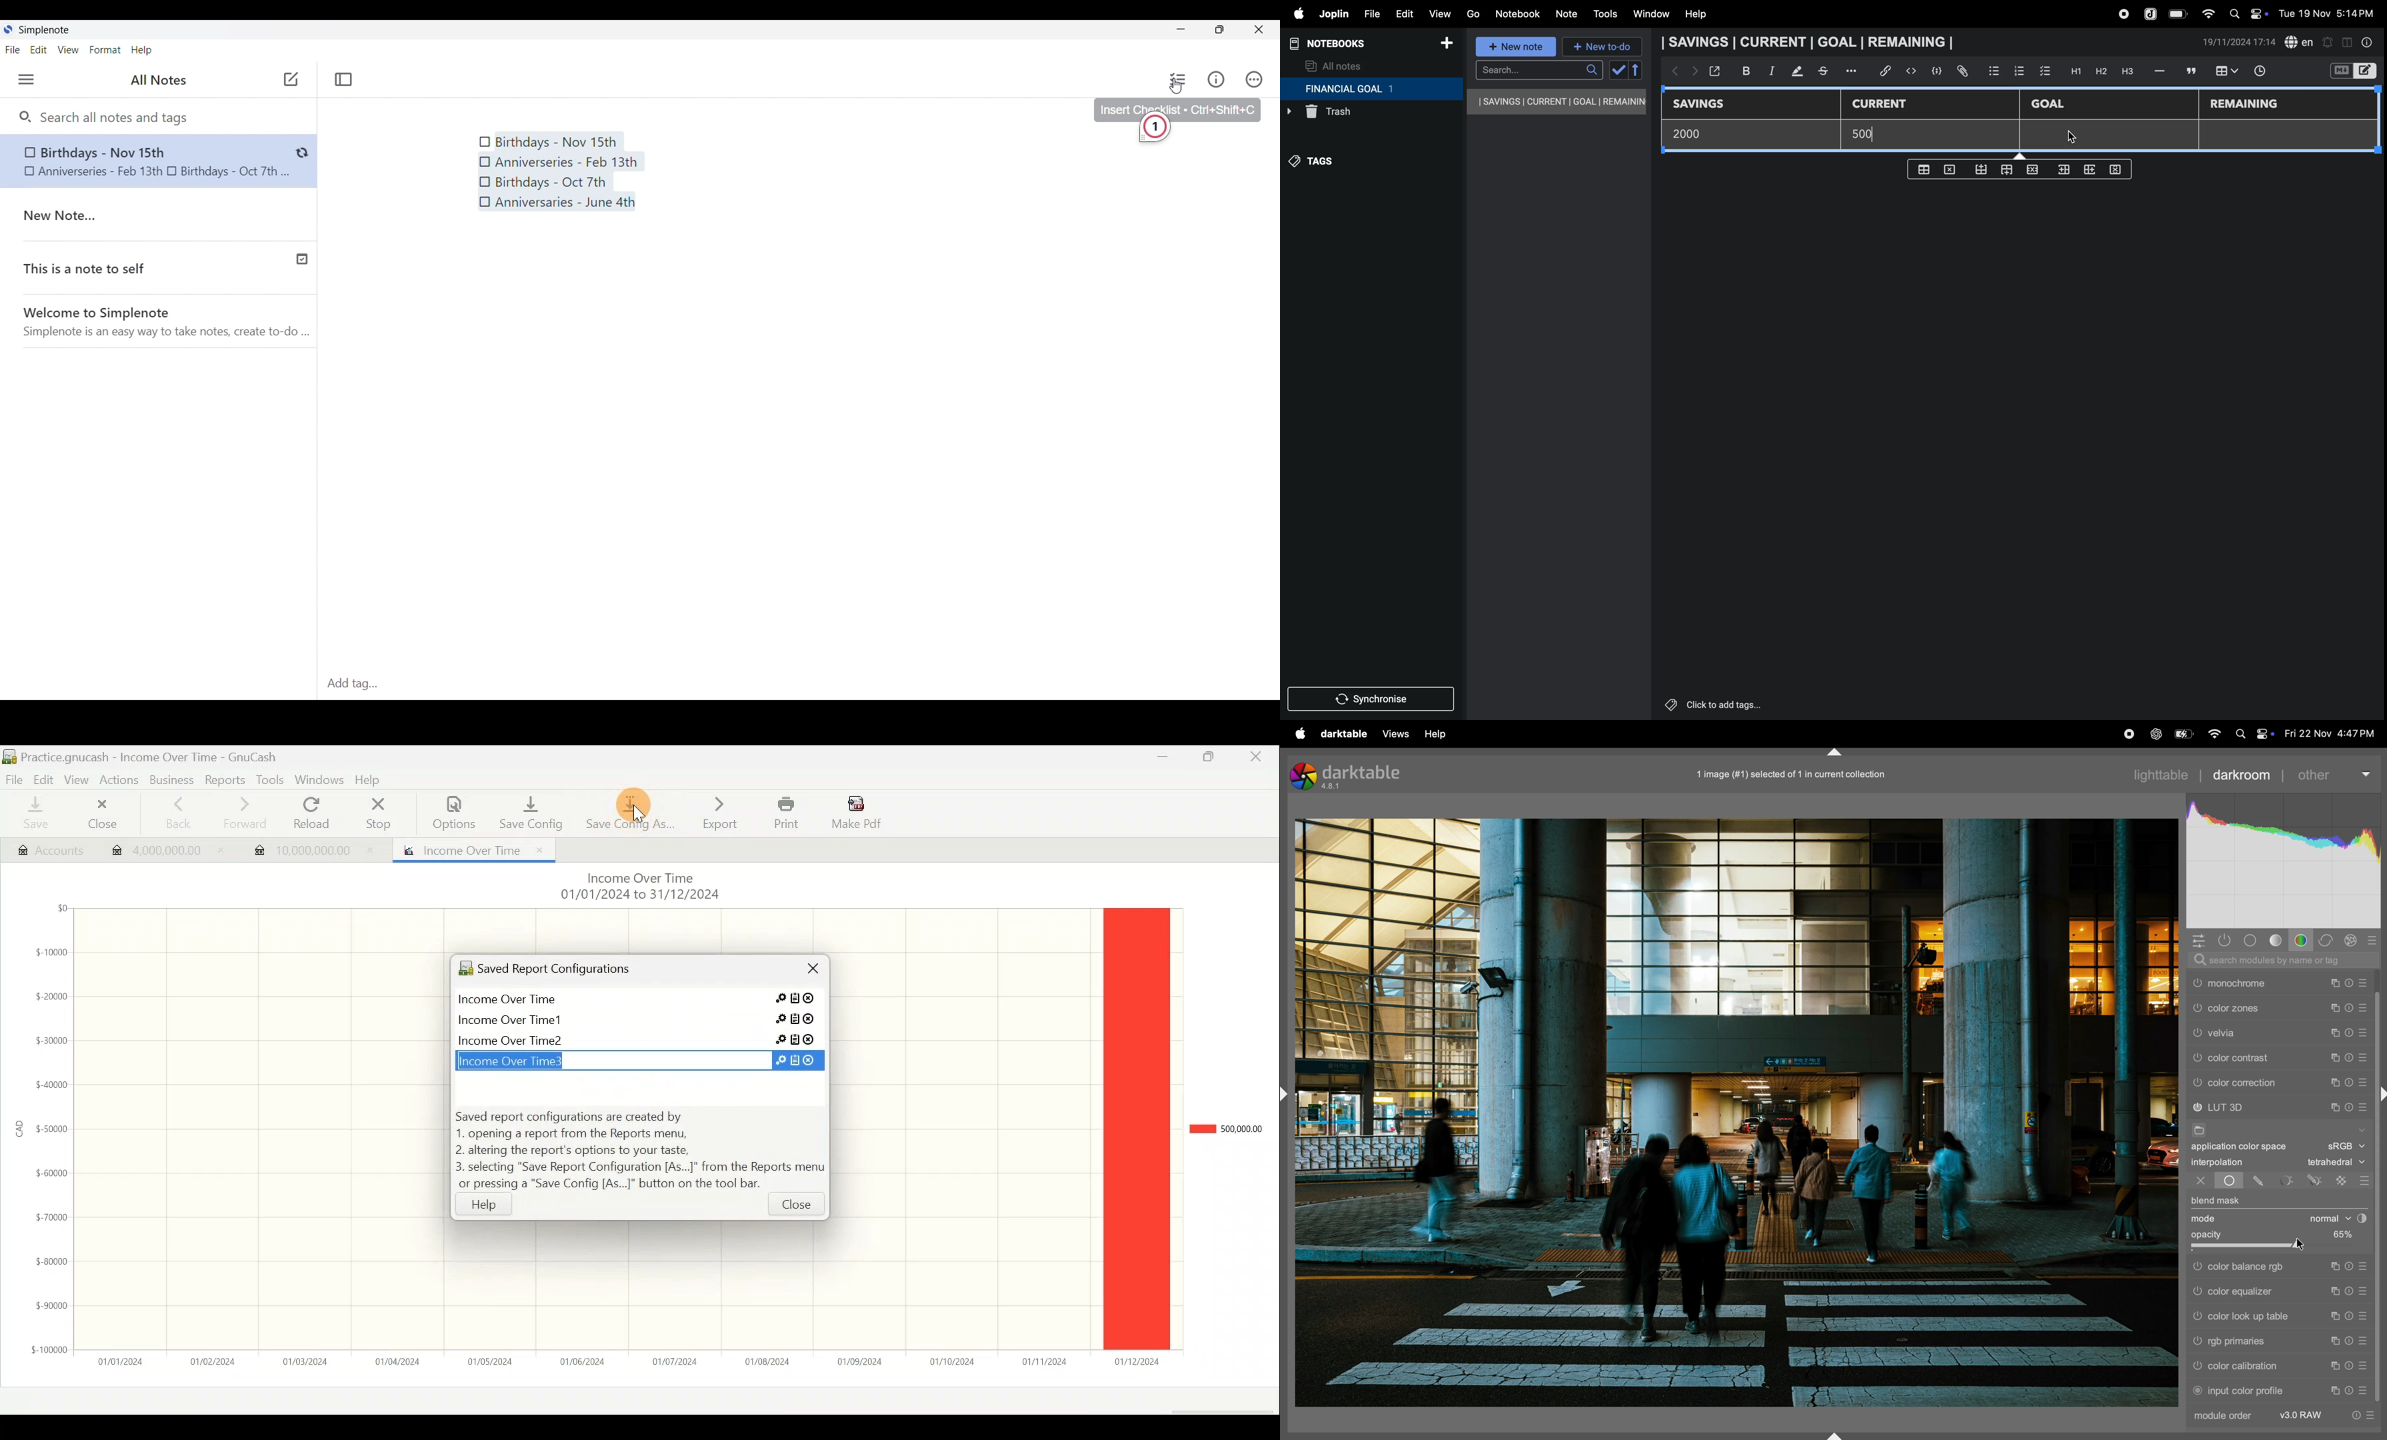 The width and height of the screenshot is (2408, 1456). What do you see at coordinates (2286, 961) in the screenshot?
I see `search bar` at bounding box center [2286, 961].